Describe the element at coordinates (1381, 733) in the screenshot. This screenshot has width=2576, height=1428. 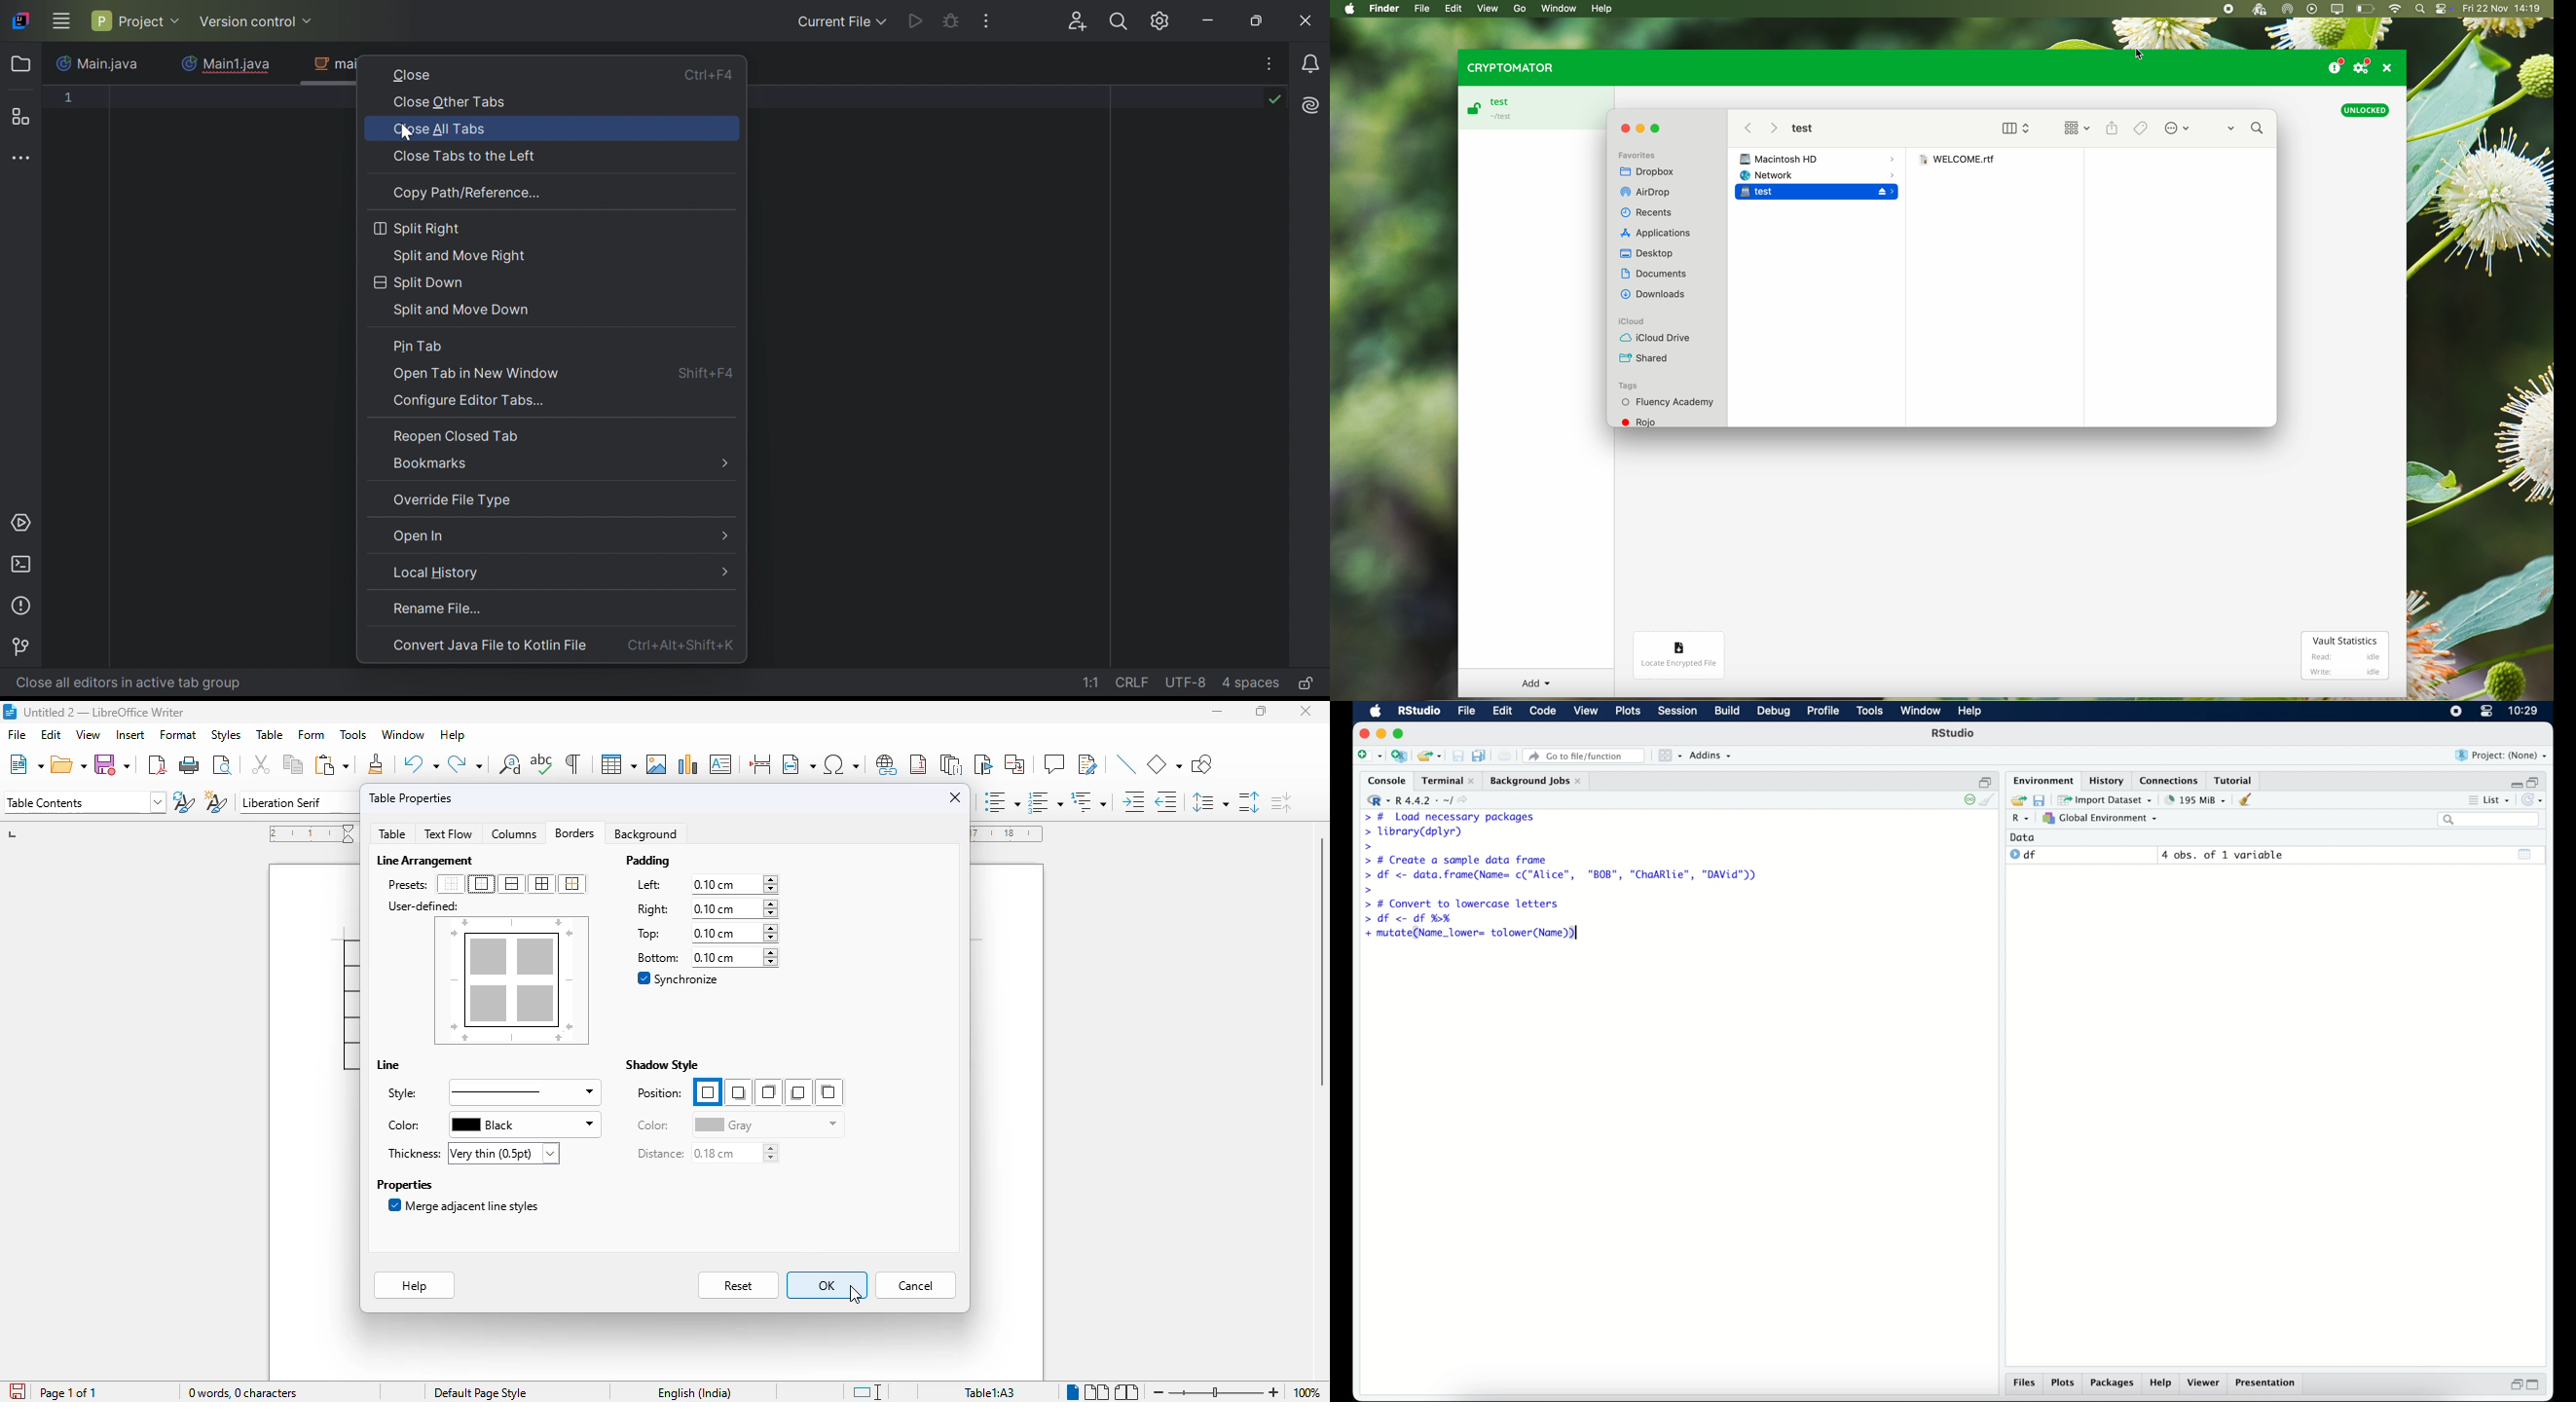
I see `minimize` at that location.